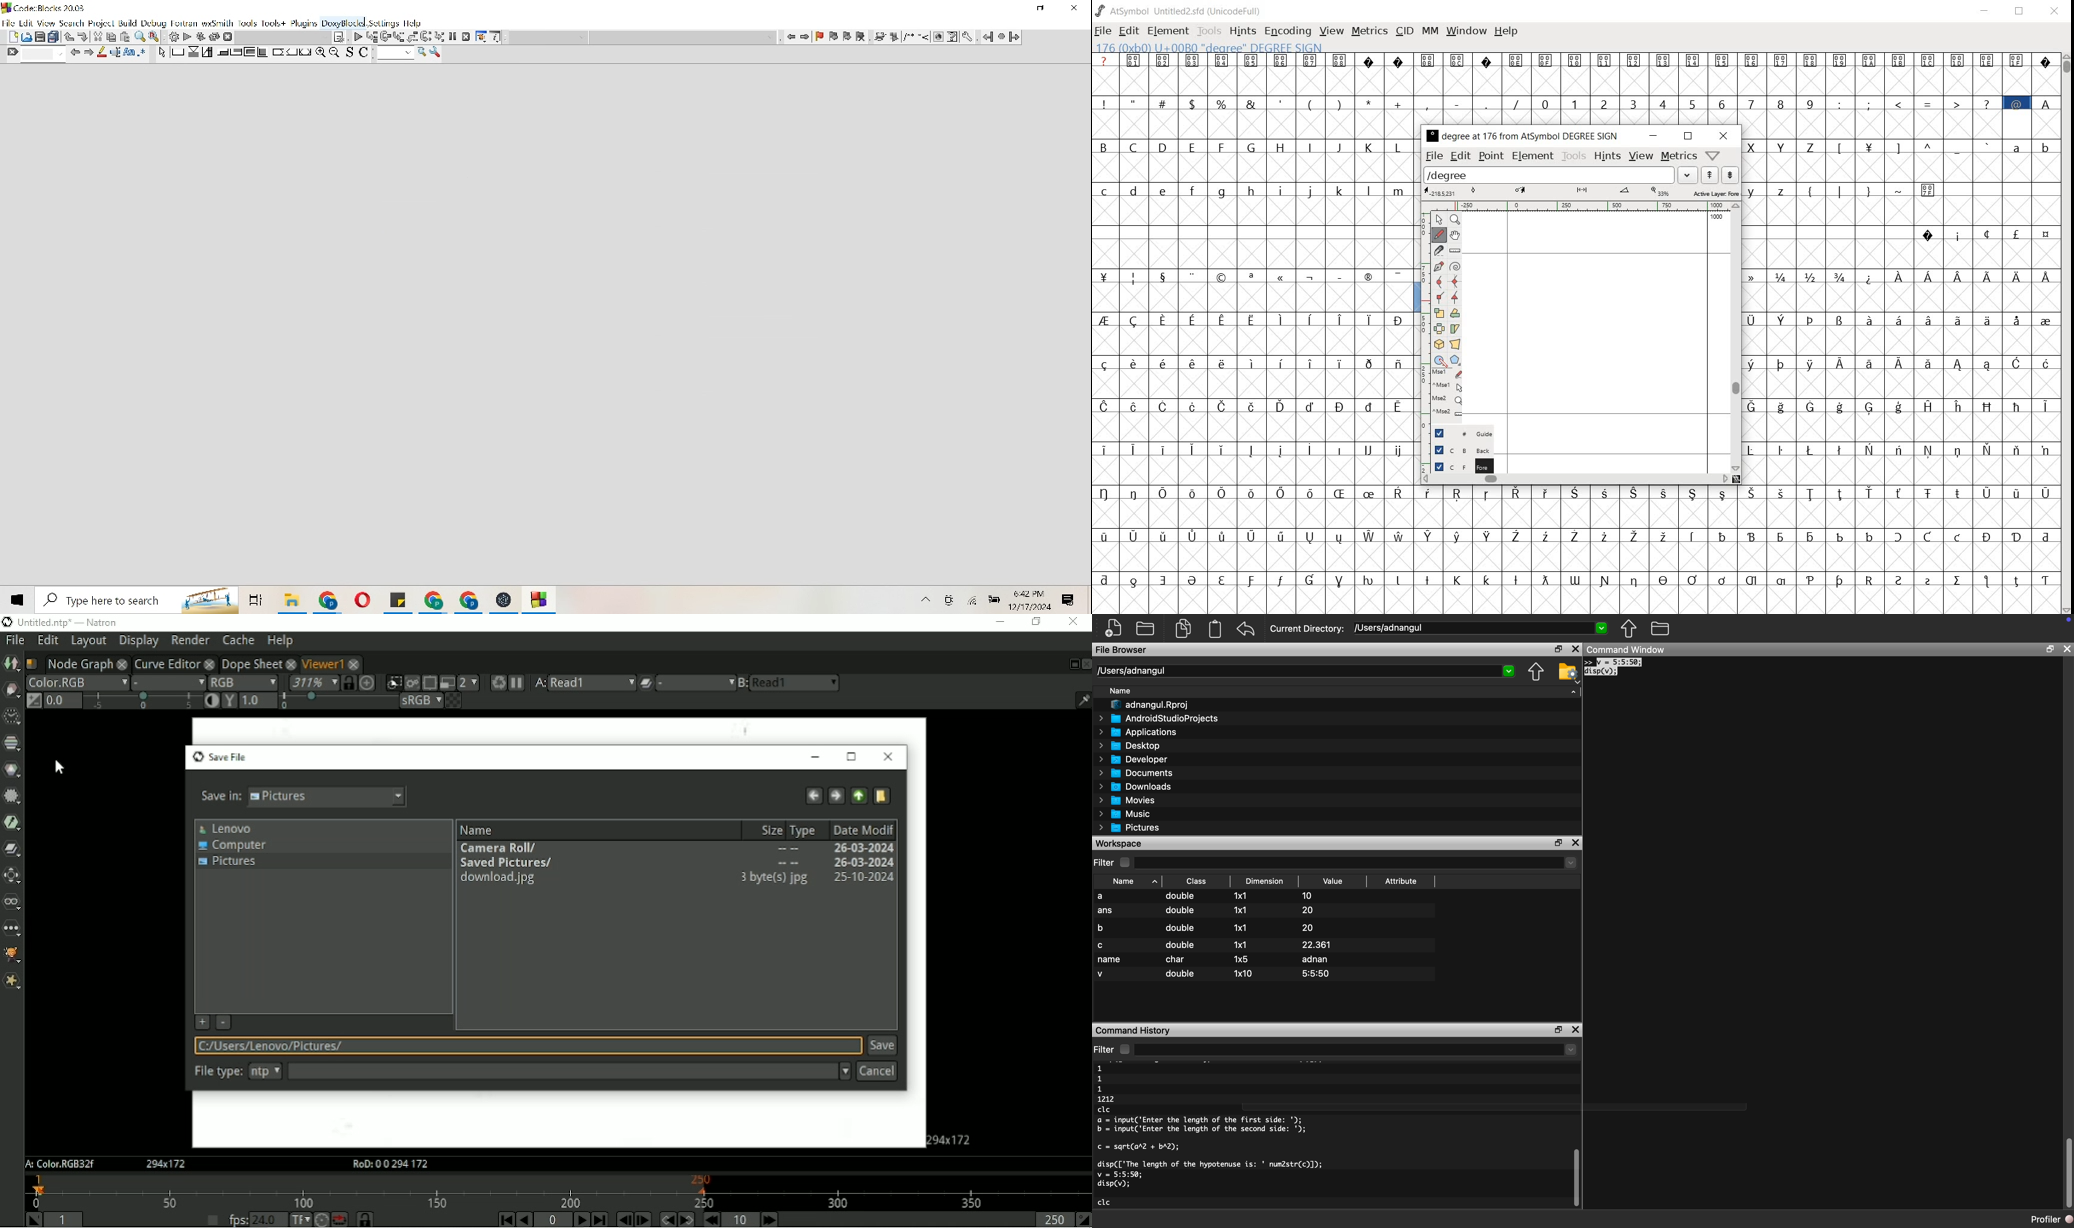 This screenshot has height=1232, width=2100. What do you see at coordinates (1437, 329) in the screenshot?
I see `flip the selection` at bounding box center [1437, 329].